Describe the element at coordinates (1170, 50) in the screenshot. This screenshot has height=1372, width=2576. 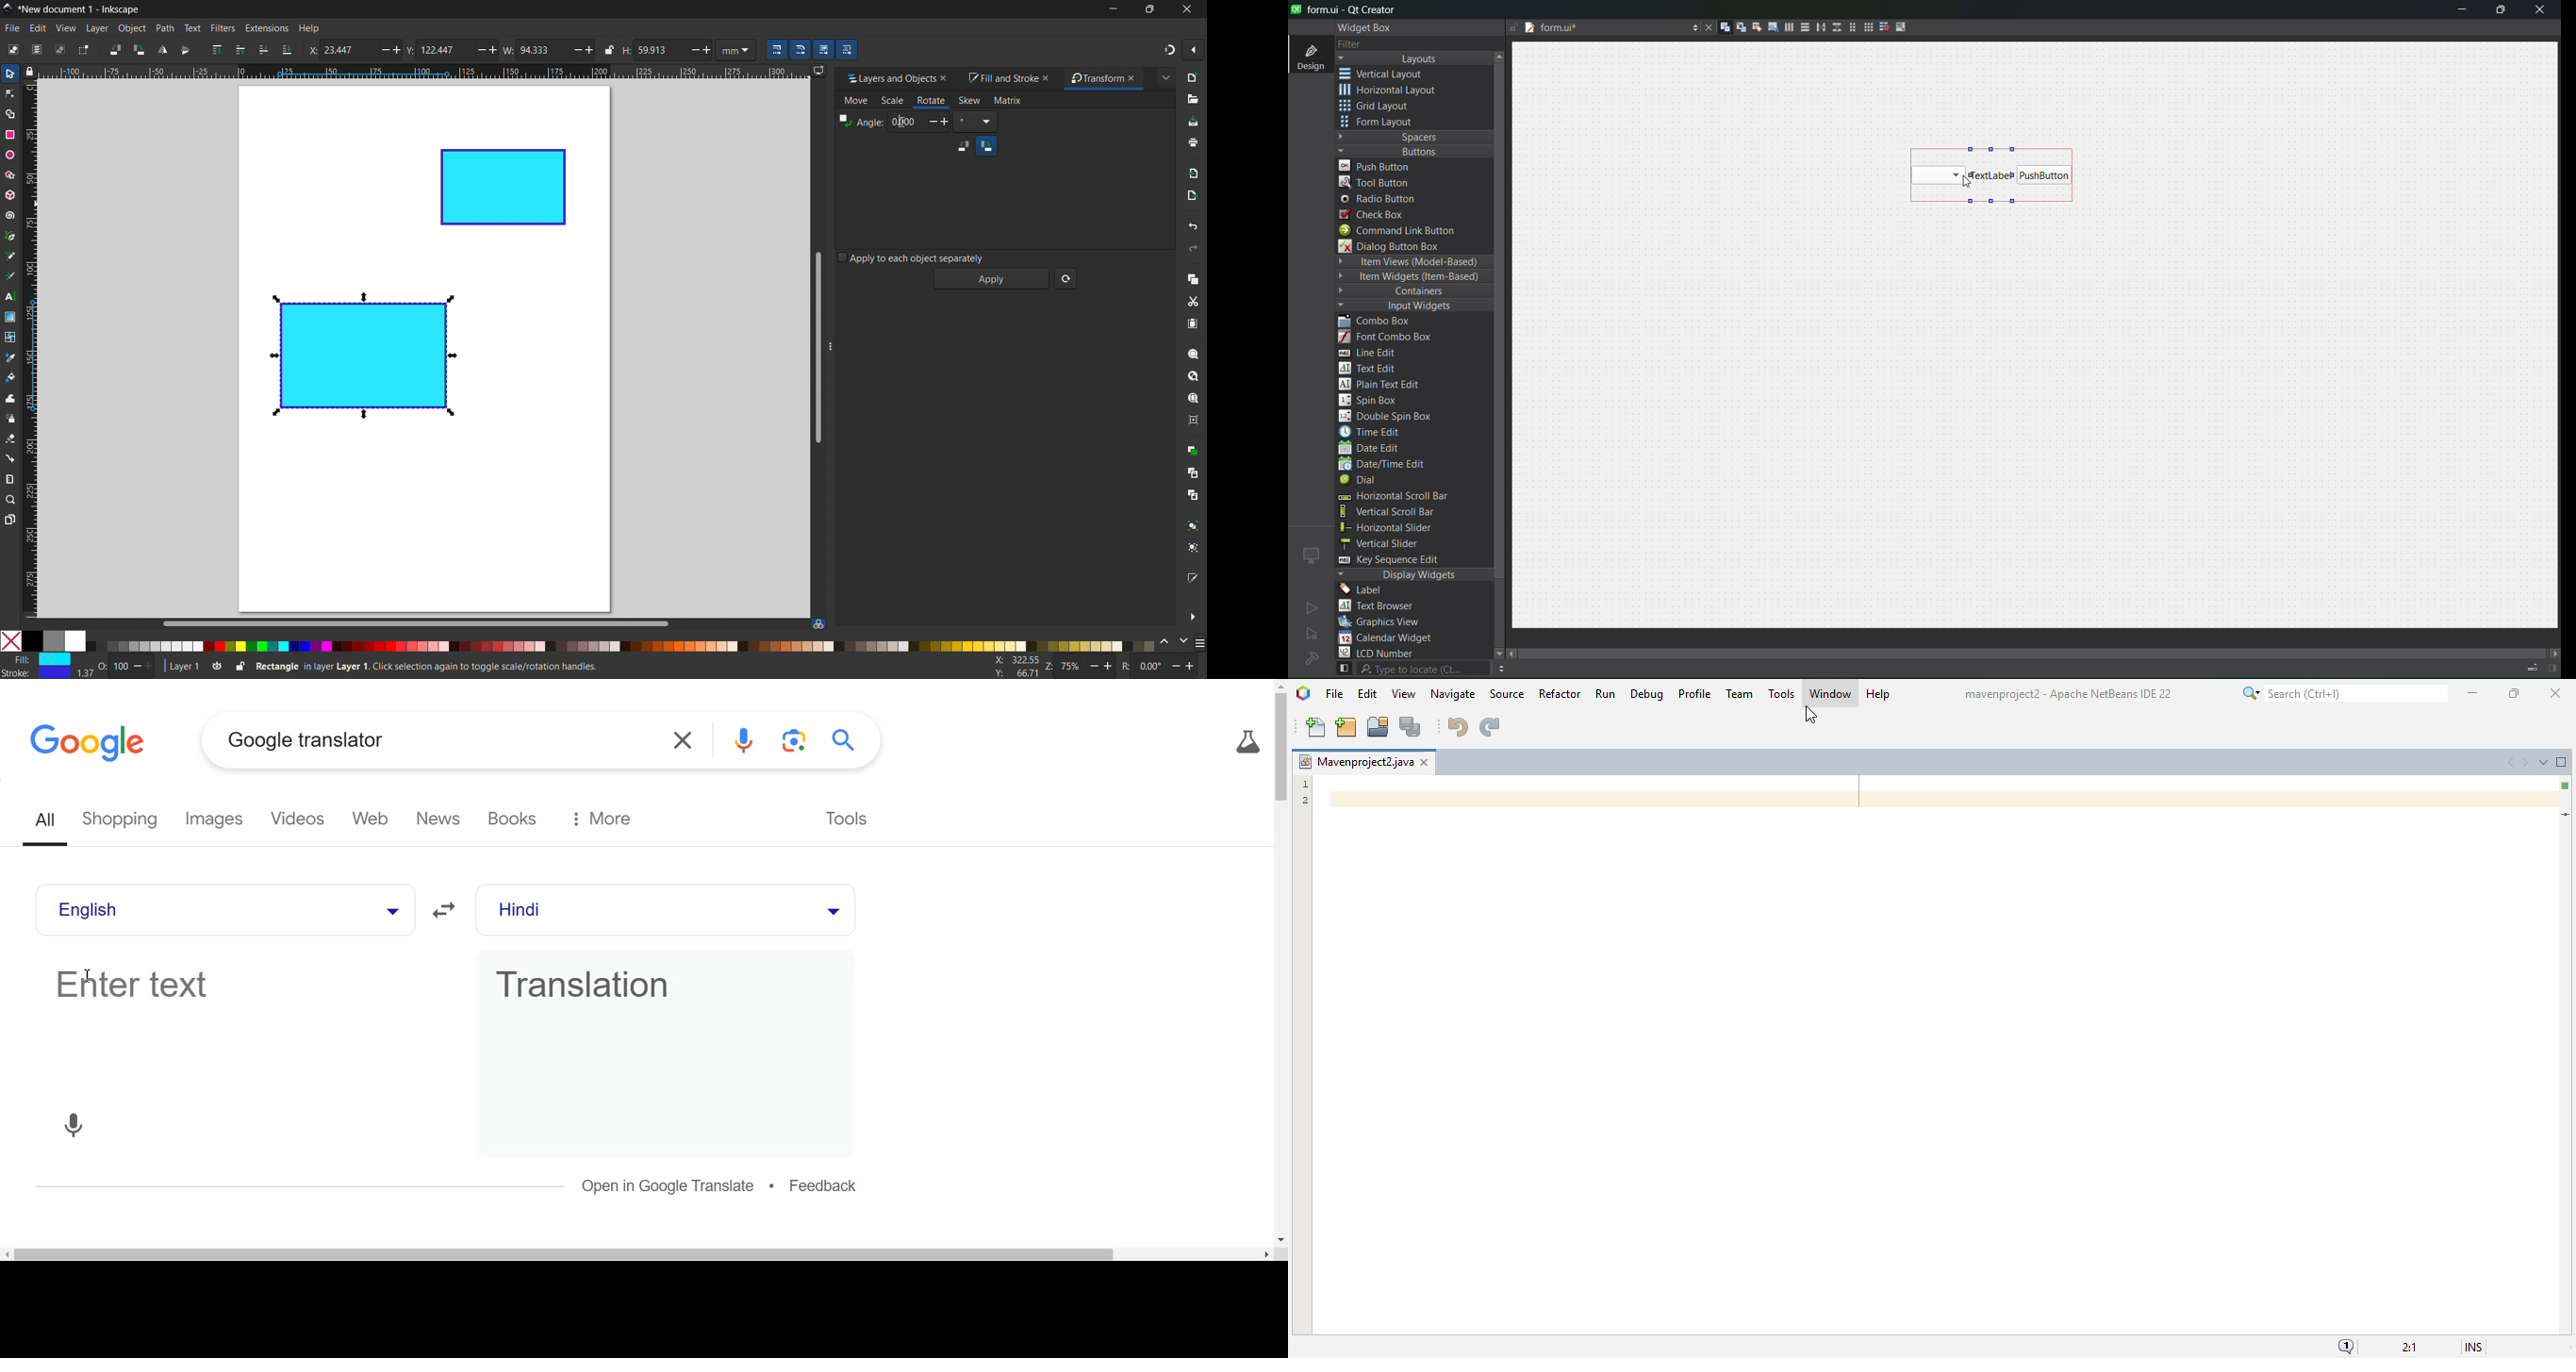
I see `snapping` at that location.